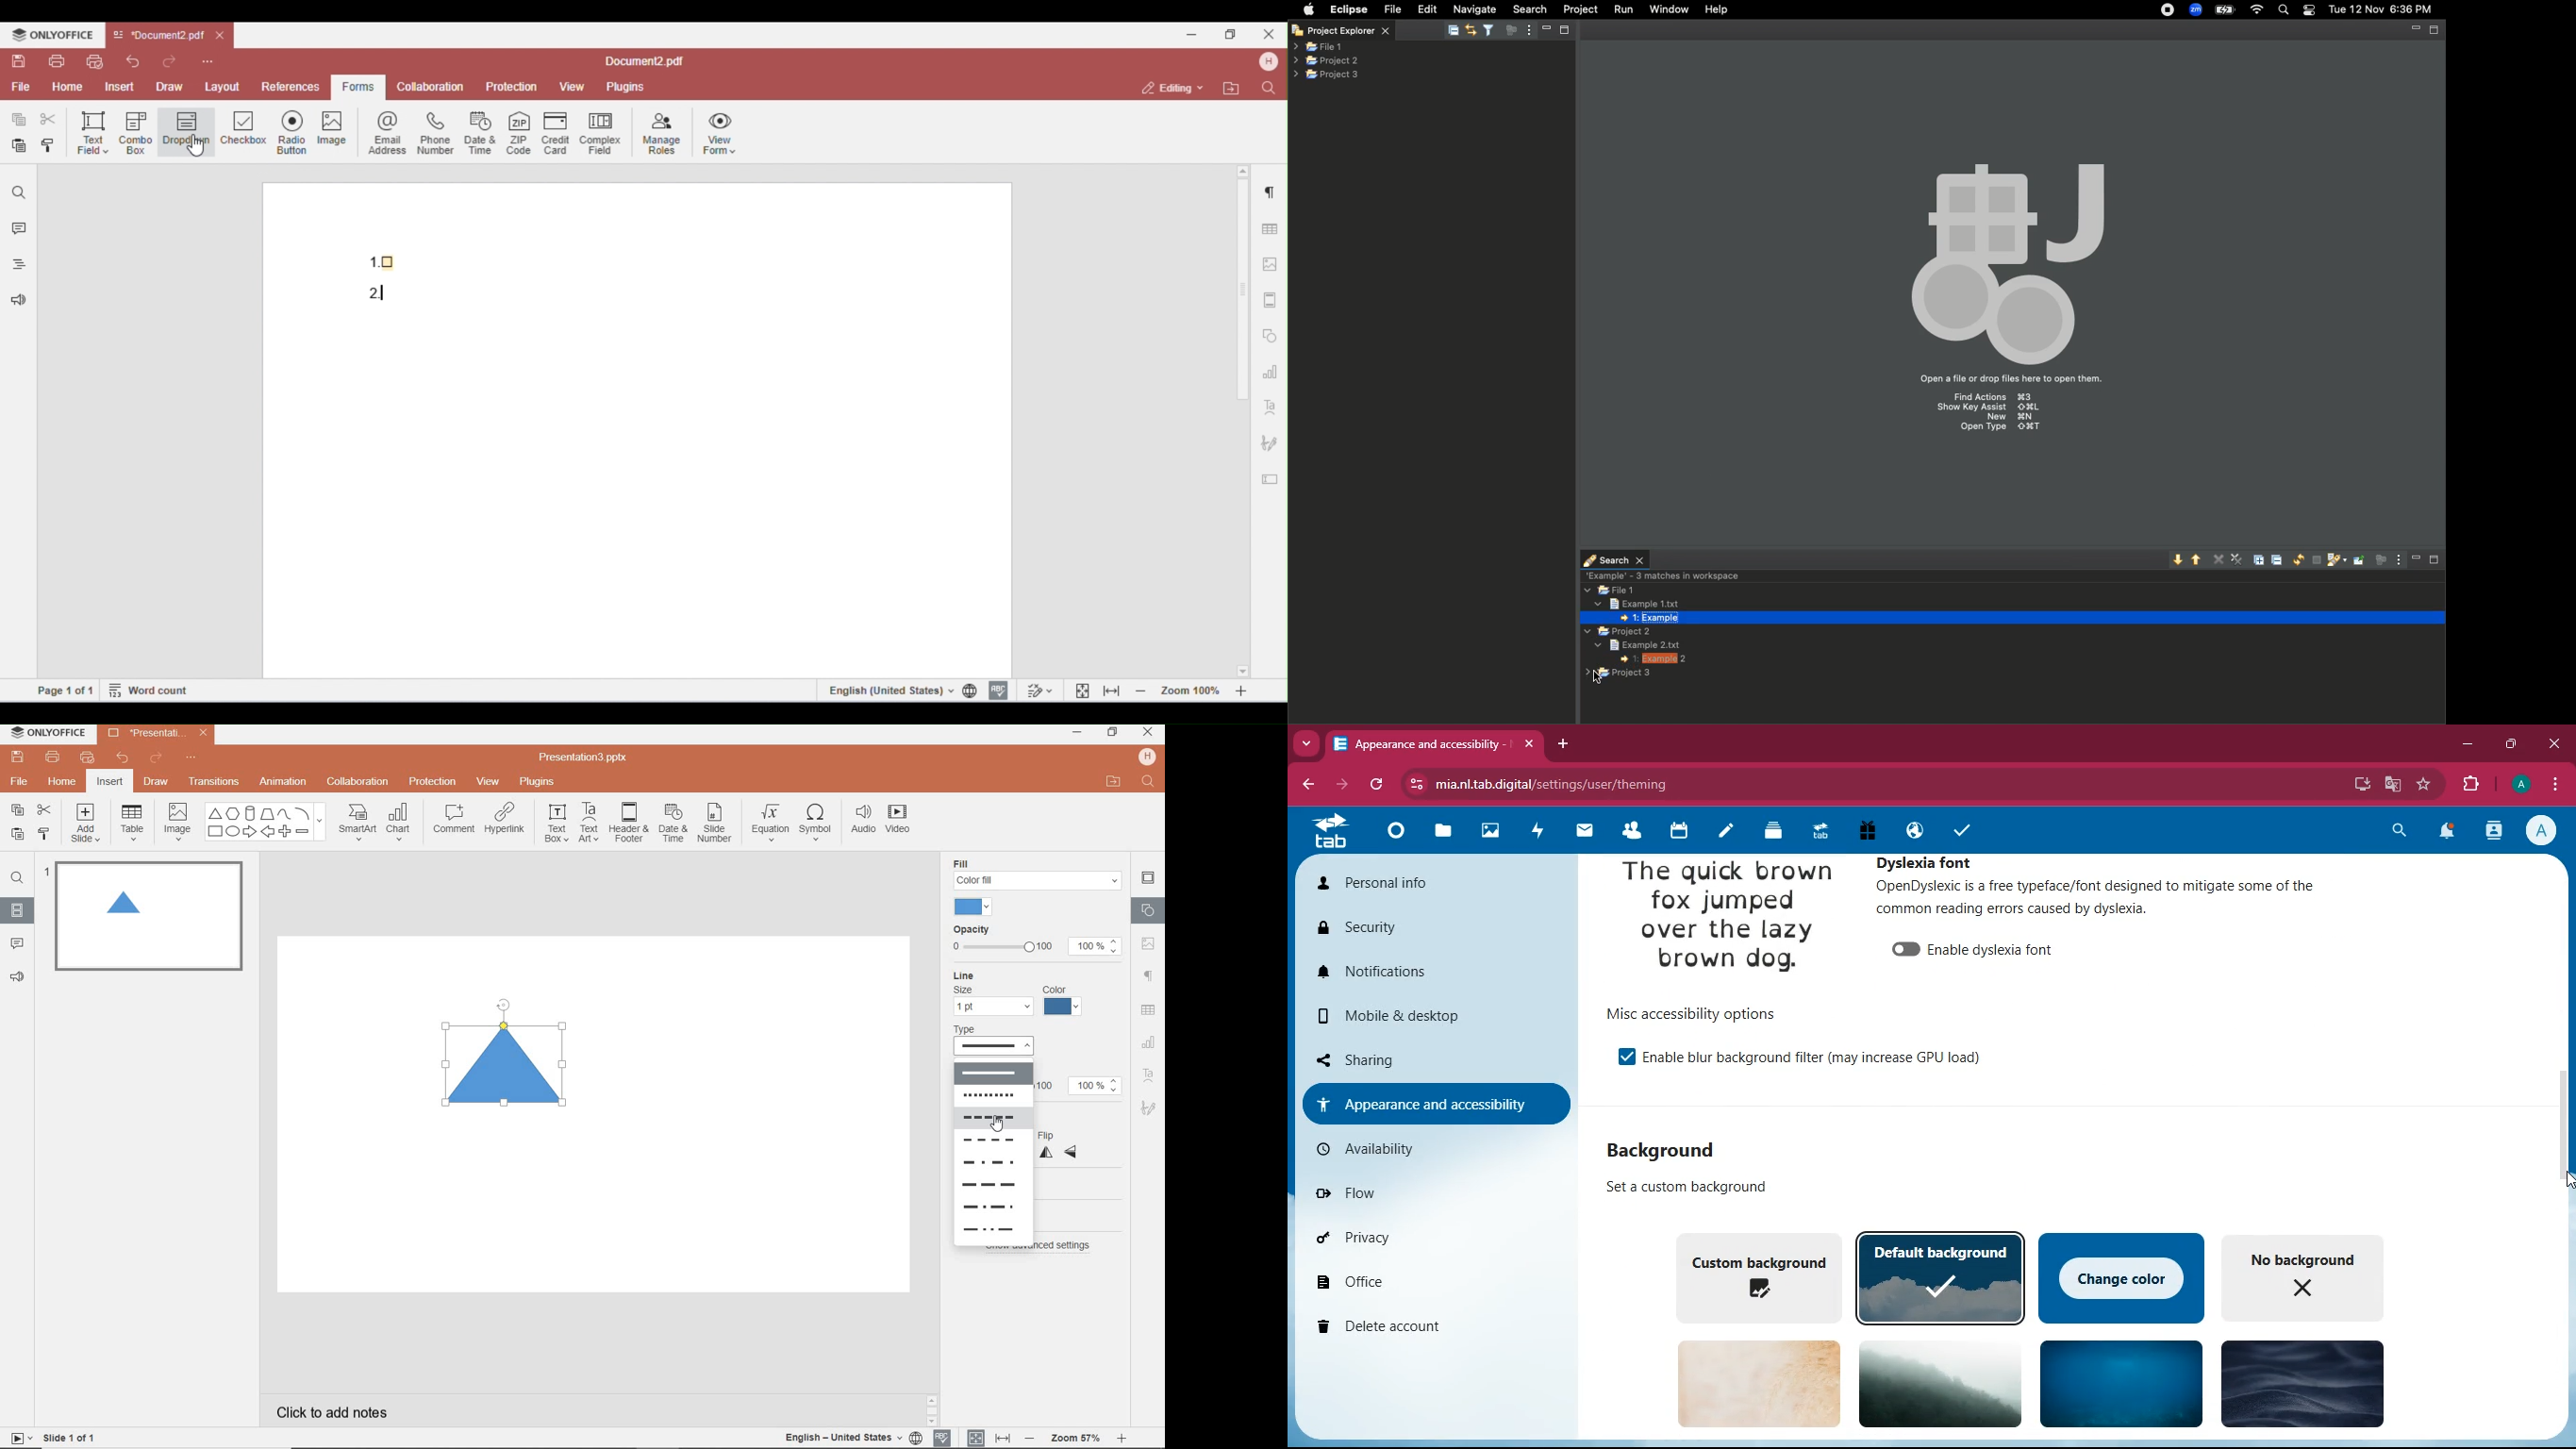 This screenshot has width=2576, height=1456. I want to click on more accessibility options, so click(1704, 1013).